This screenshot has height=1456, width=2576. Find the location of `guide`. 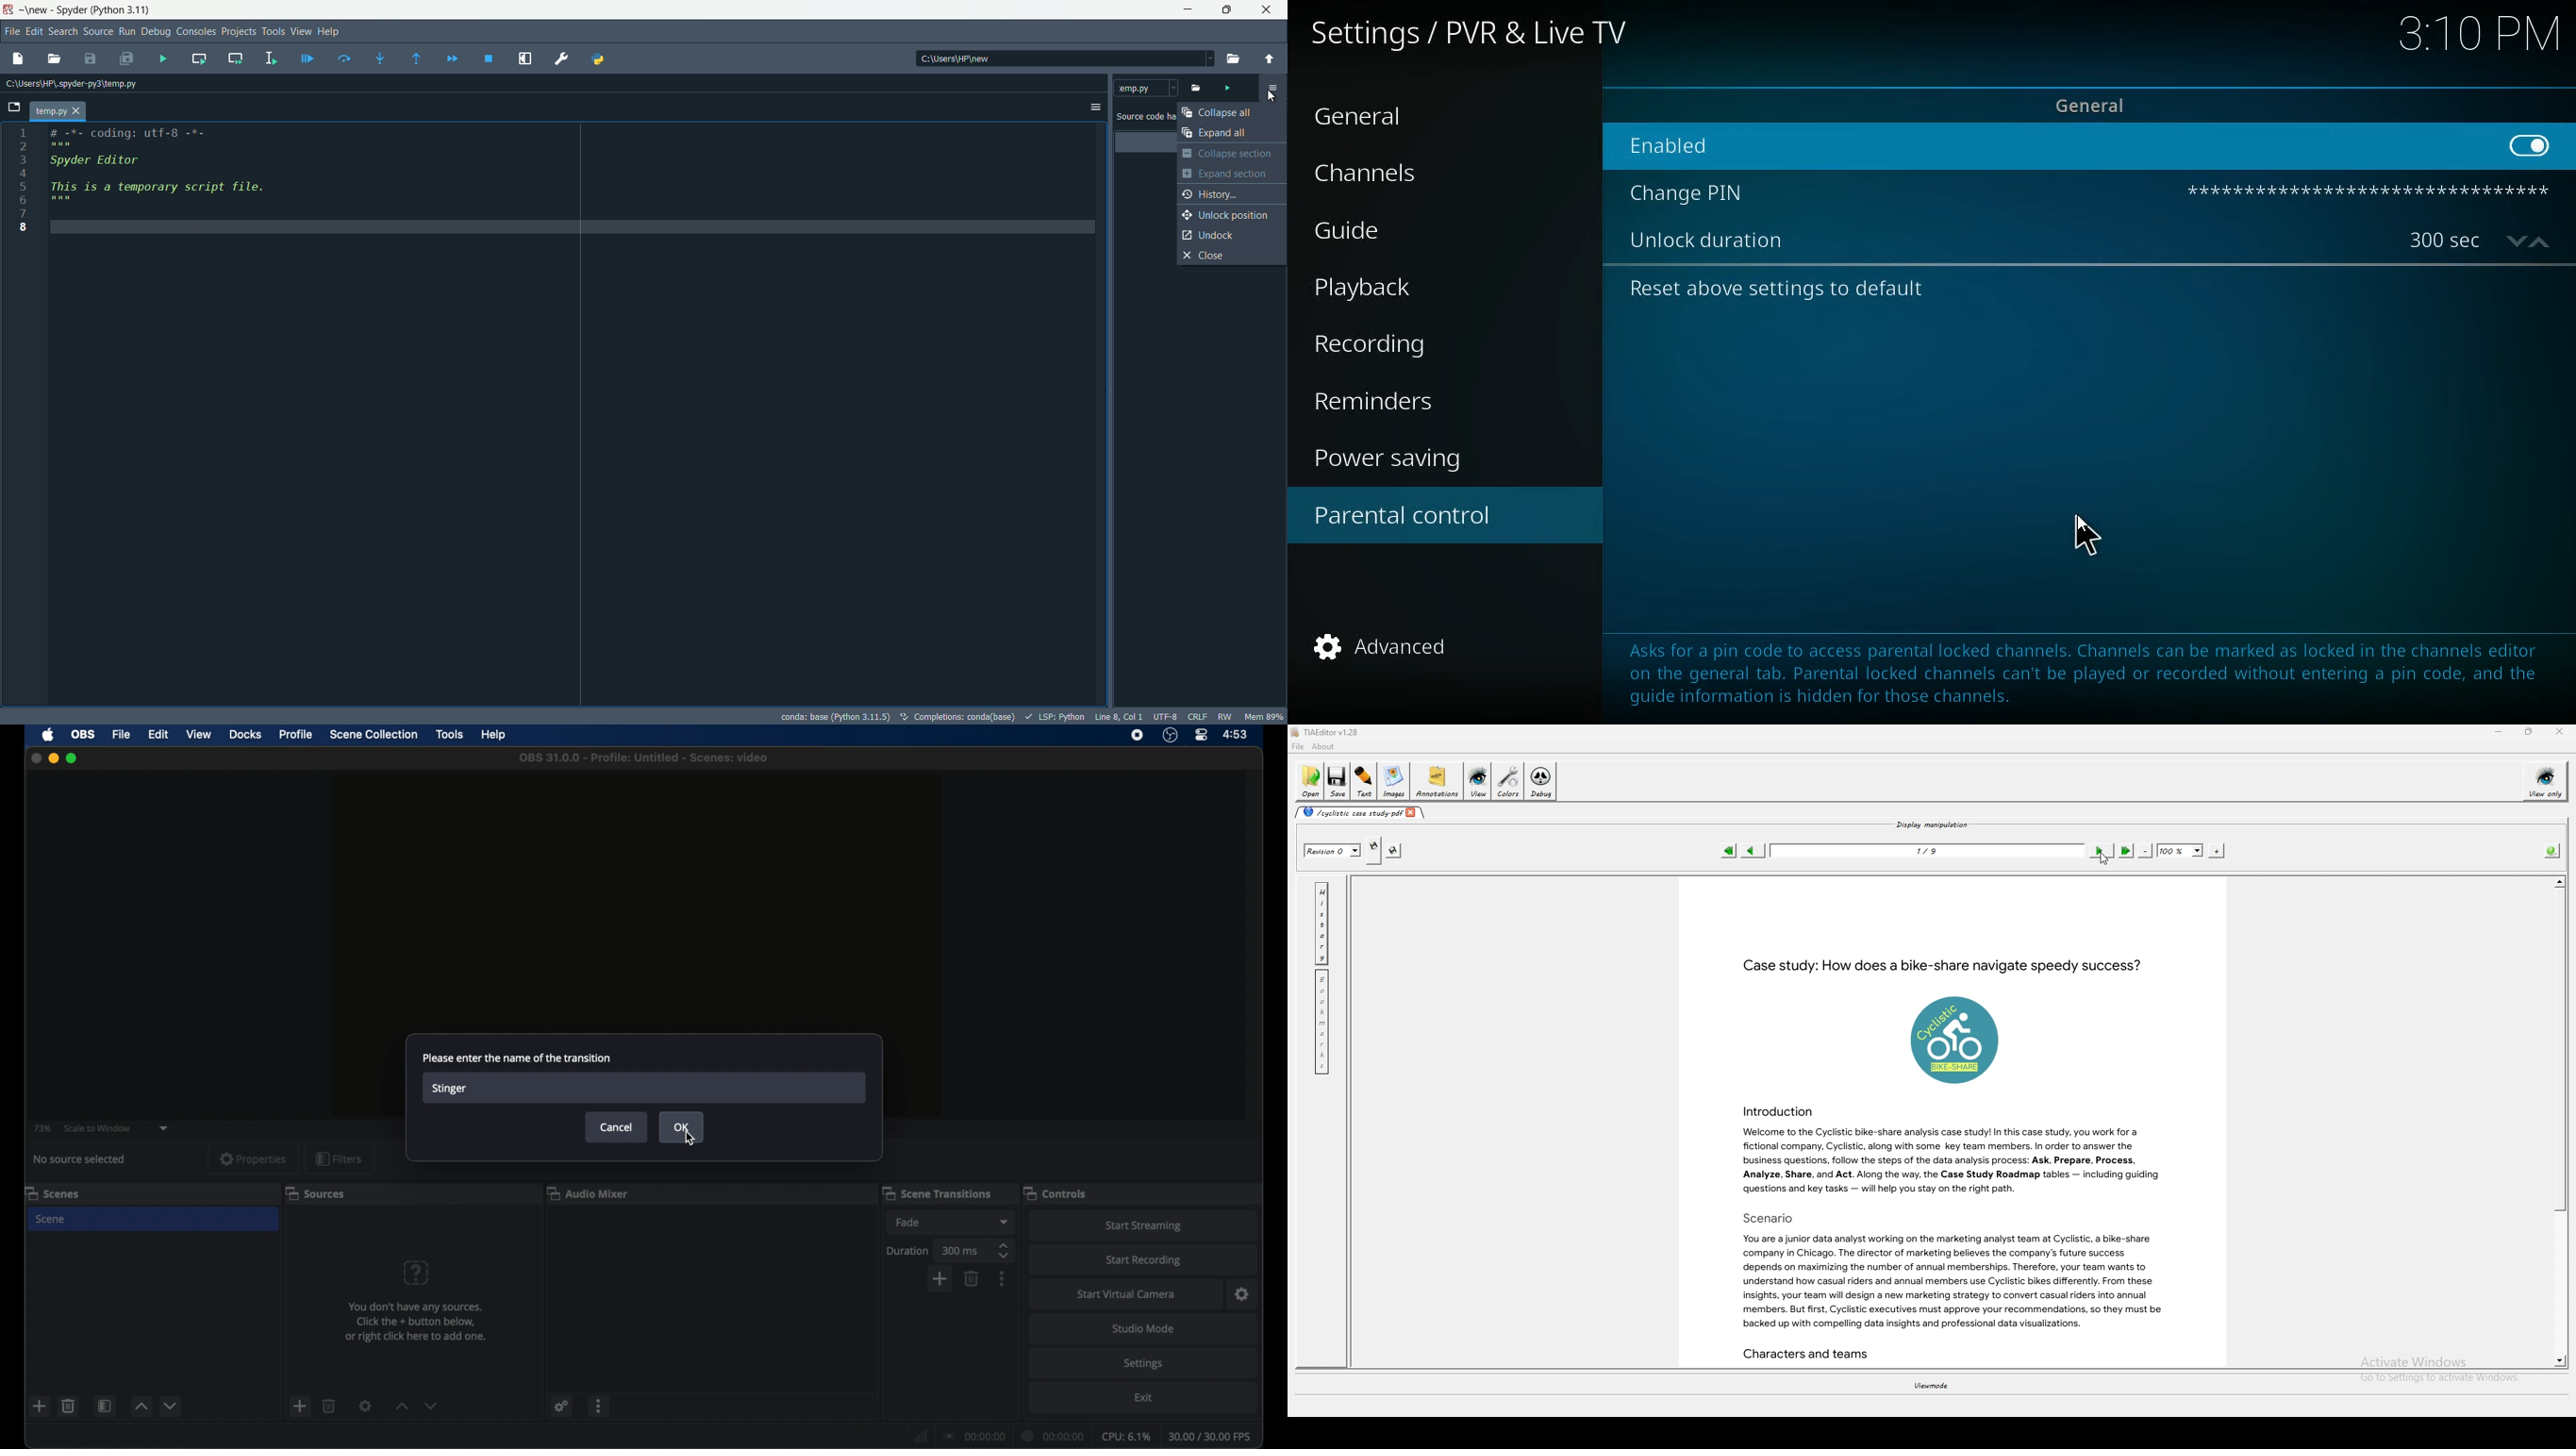

guide is located at coordinates (1404, 233).